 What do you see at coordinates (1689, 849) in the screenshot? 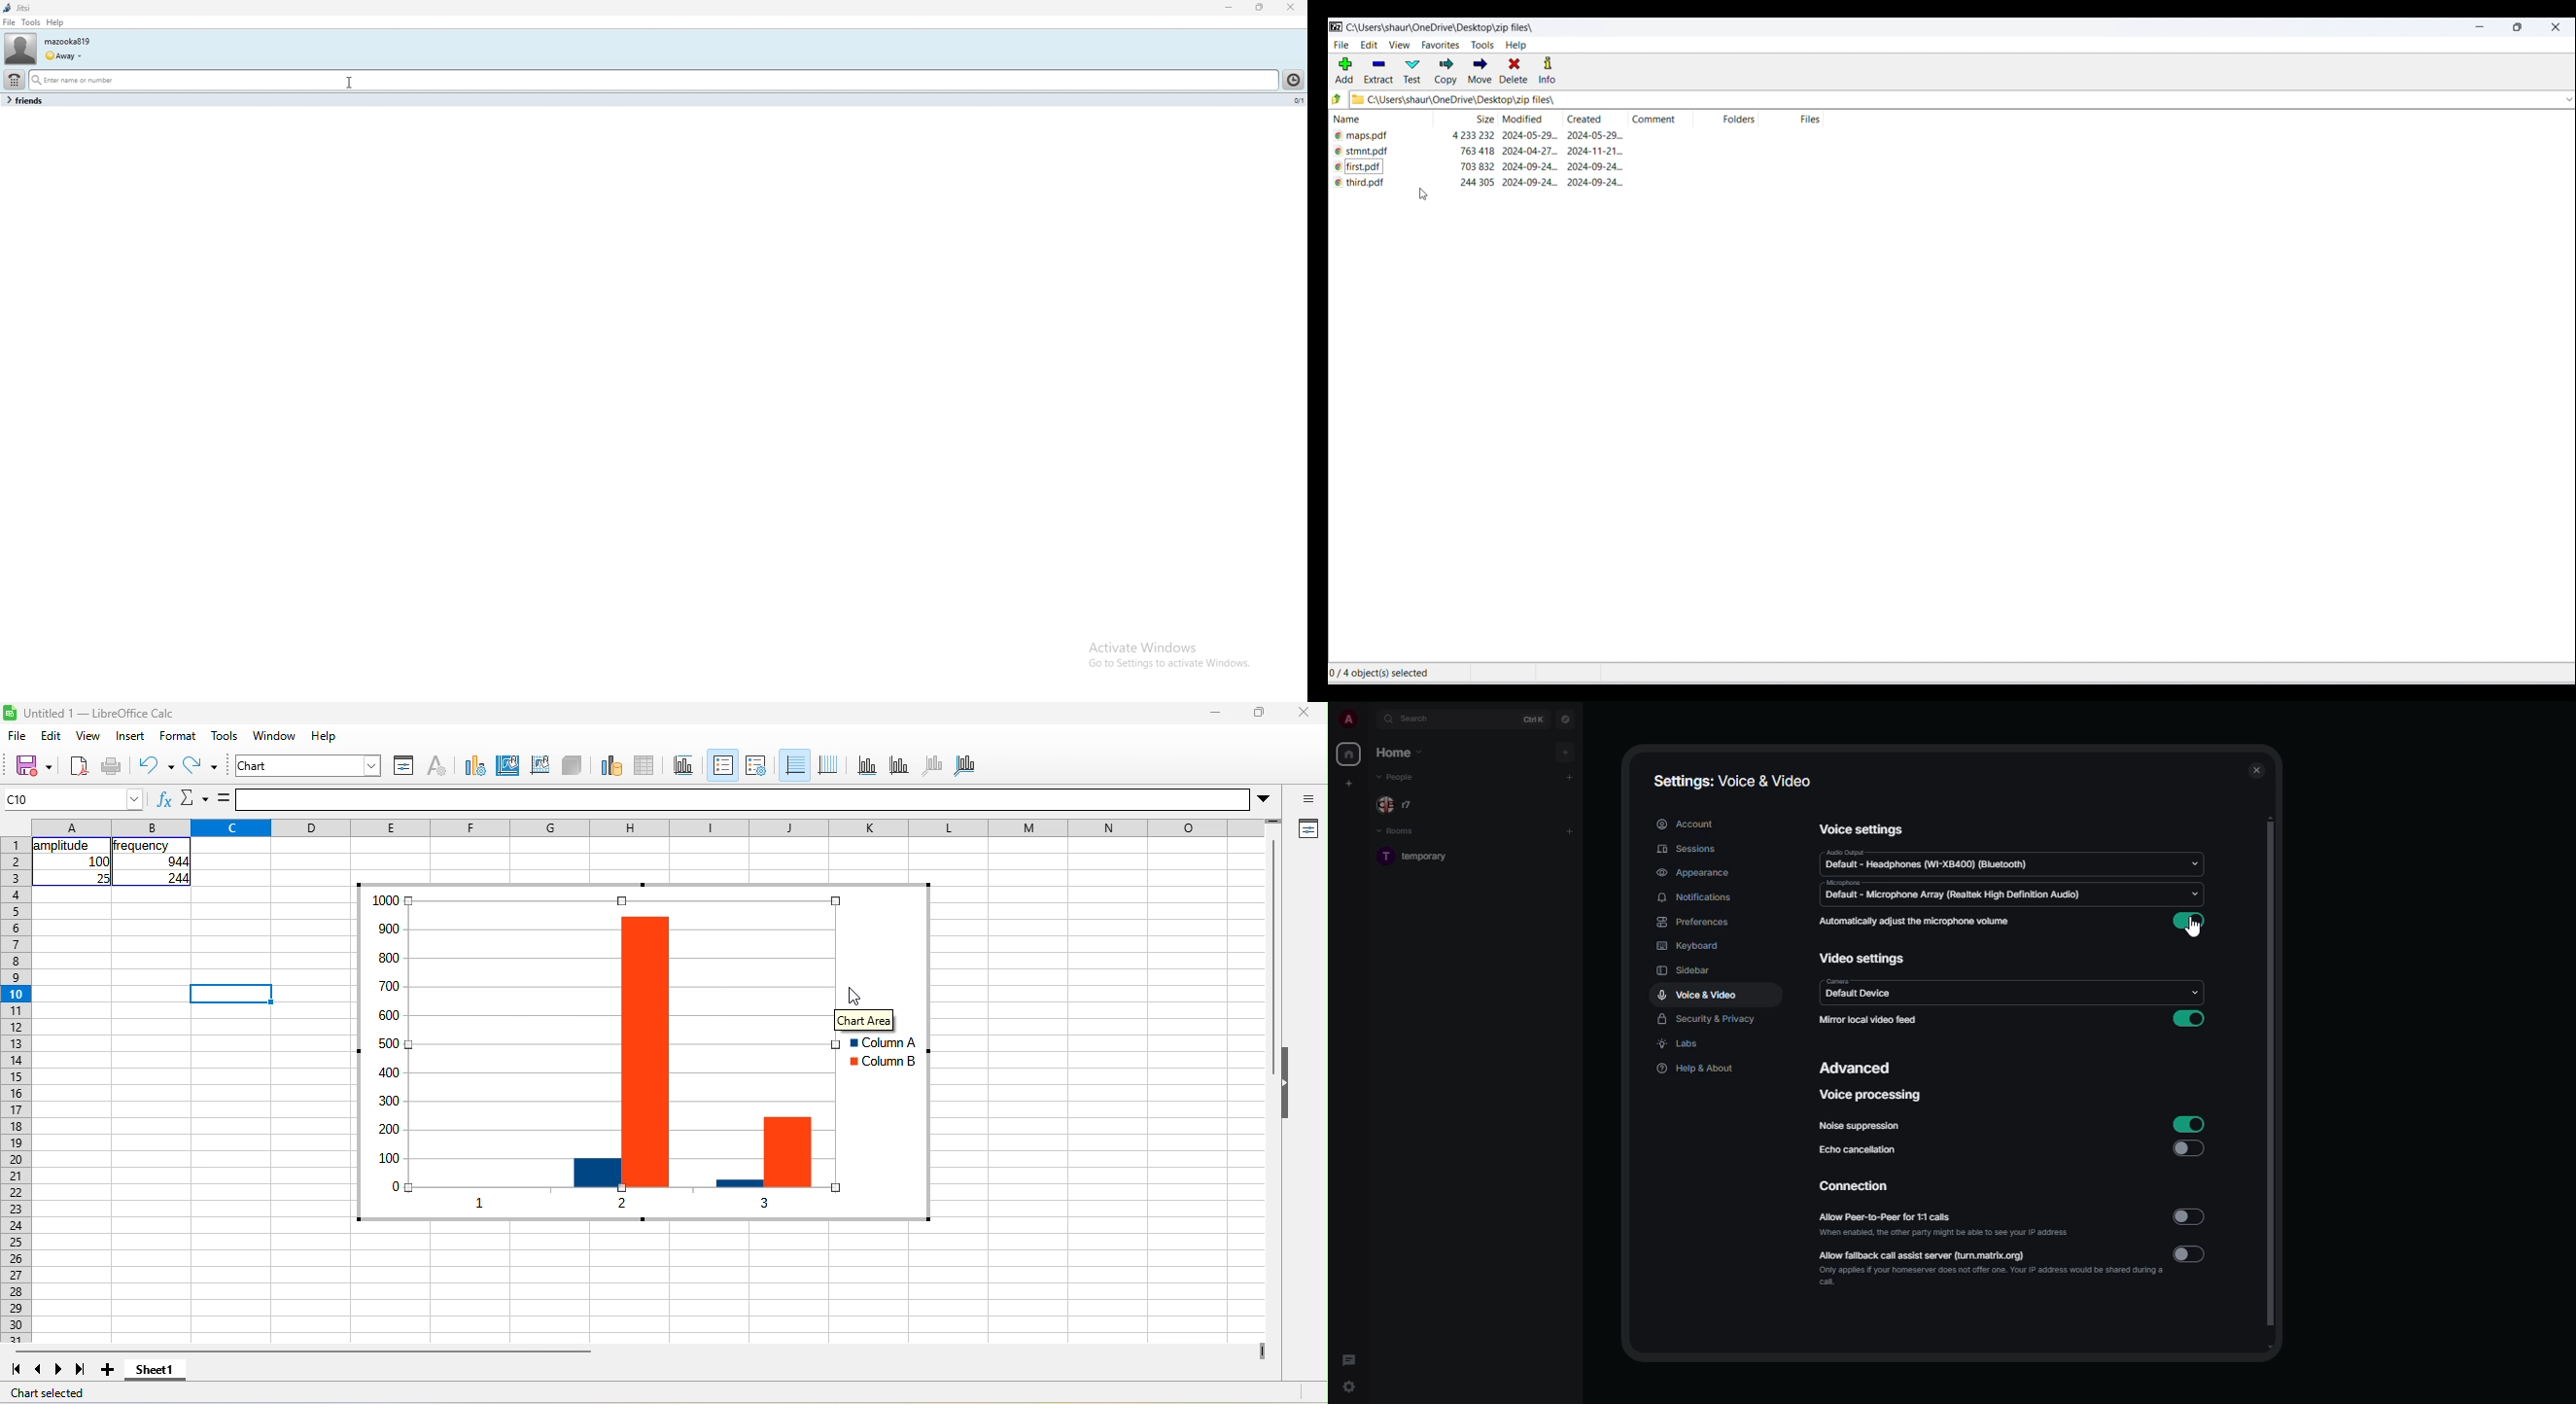
I see `sessions` at bounding box center [1689, 849].